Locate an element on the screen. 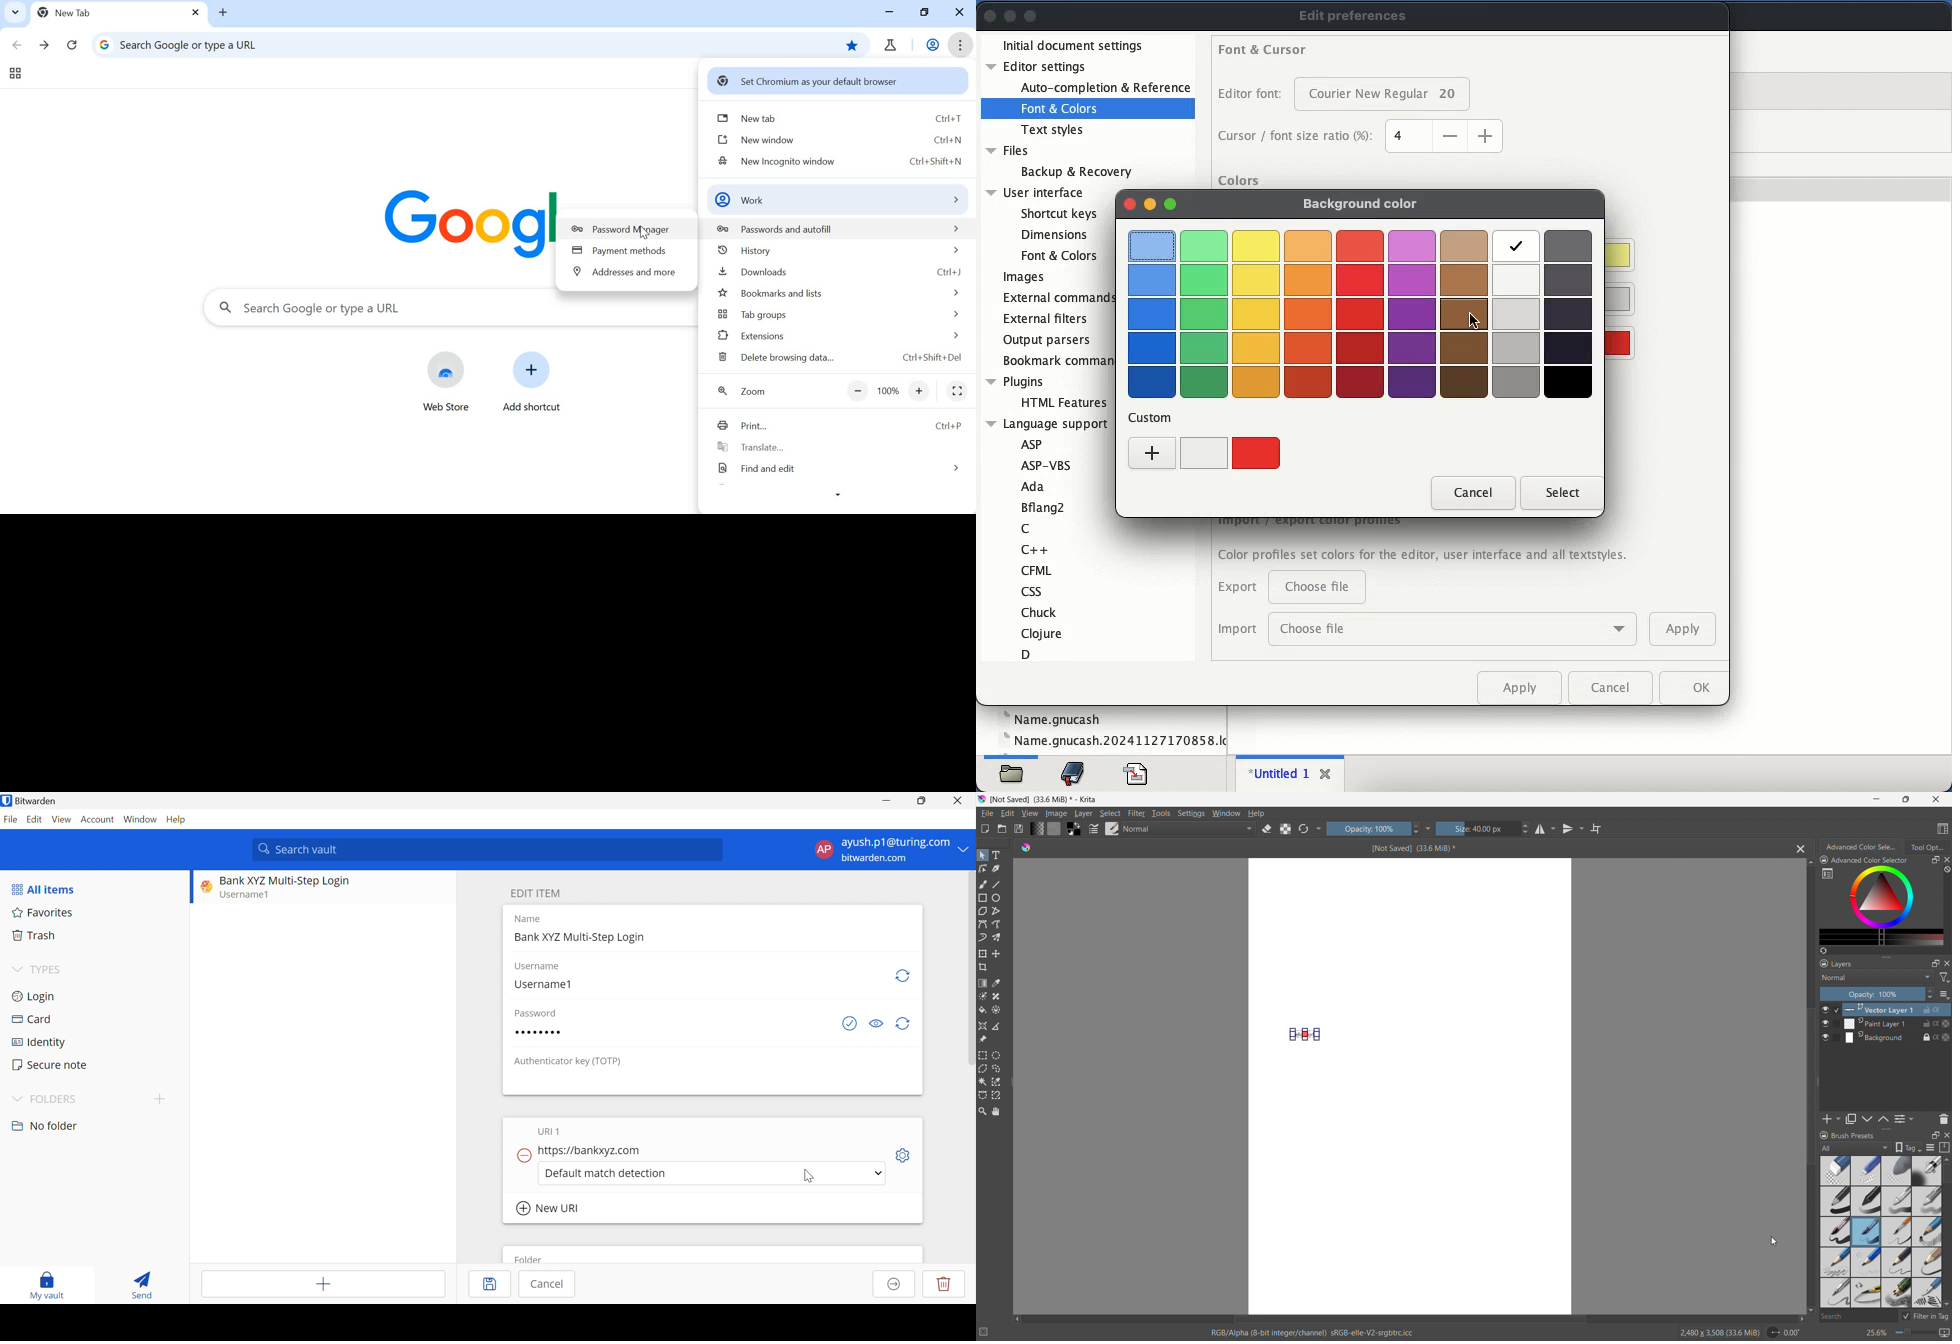 This screenshot has height=1344, width=1960. Backup & Recovery is located at coordinates (1076, 171).